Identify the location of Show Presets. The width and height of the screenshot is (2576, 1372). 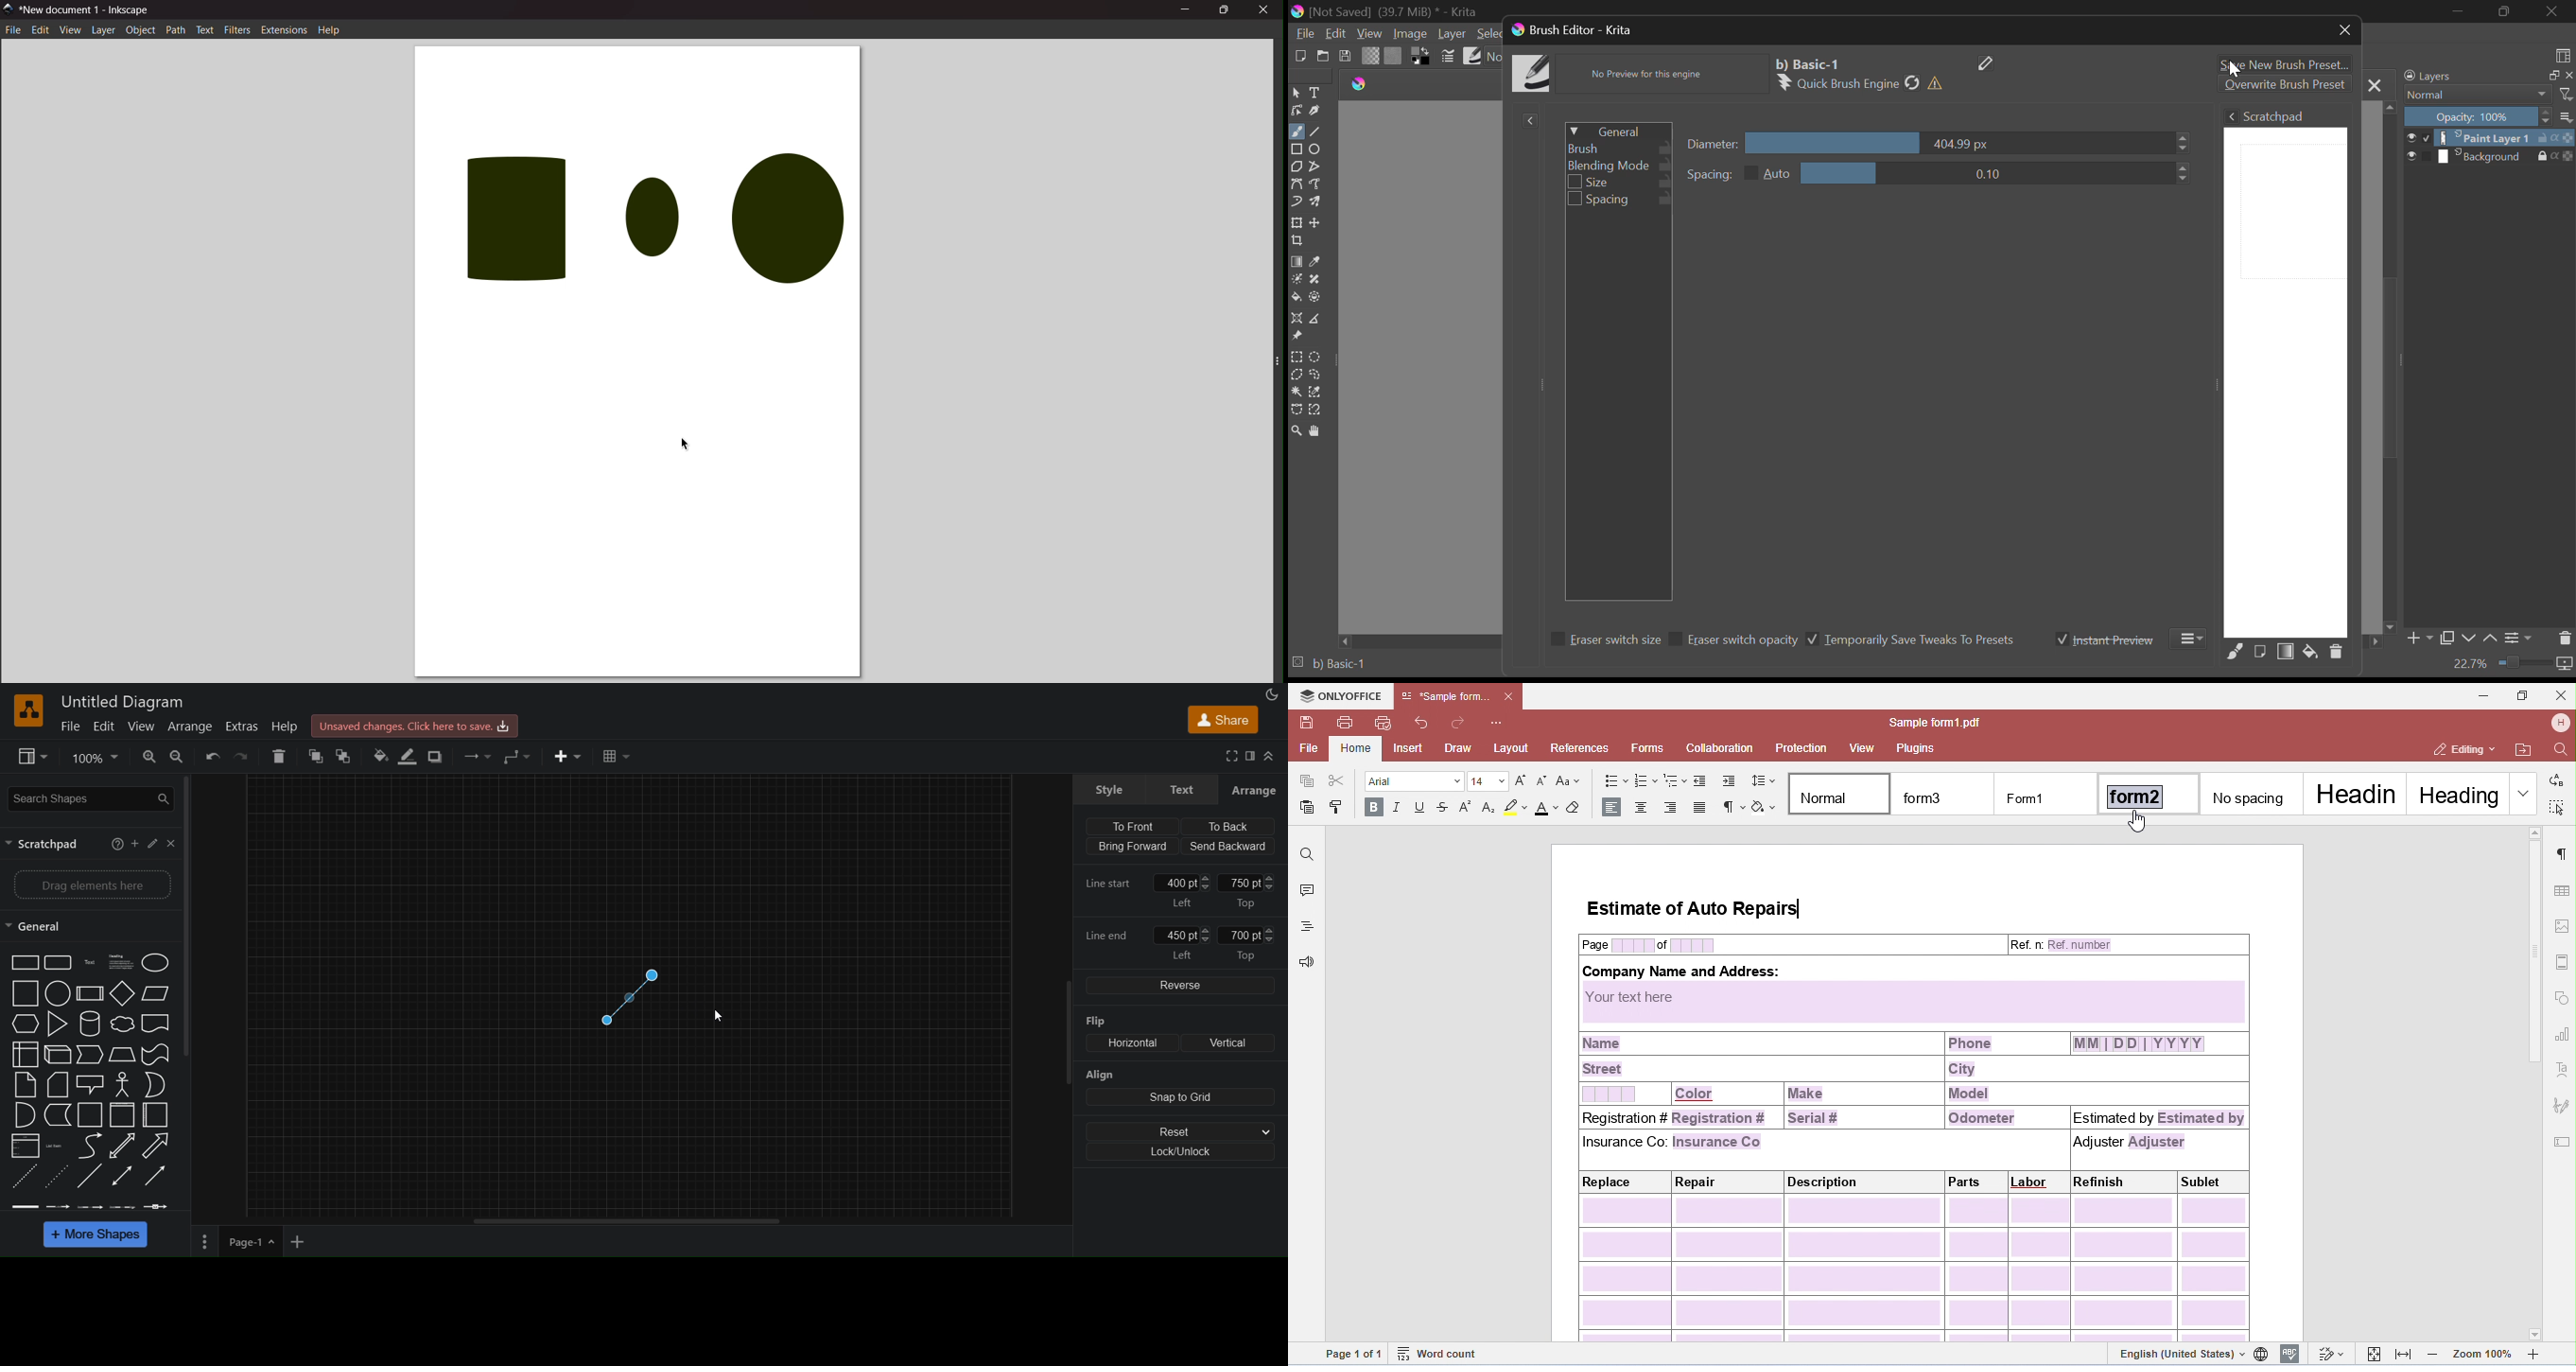
(1530, 121).